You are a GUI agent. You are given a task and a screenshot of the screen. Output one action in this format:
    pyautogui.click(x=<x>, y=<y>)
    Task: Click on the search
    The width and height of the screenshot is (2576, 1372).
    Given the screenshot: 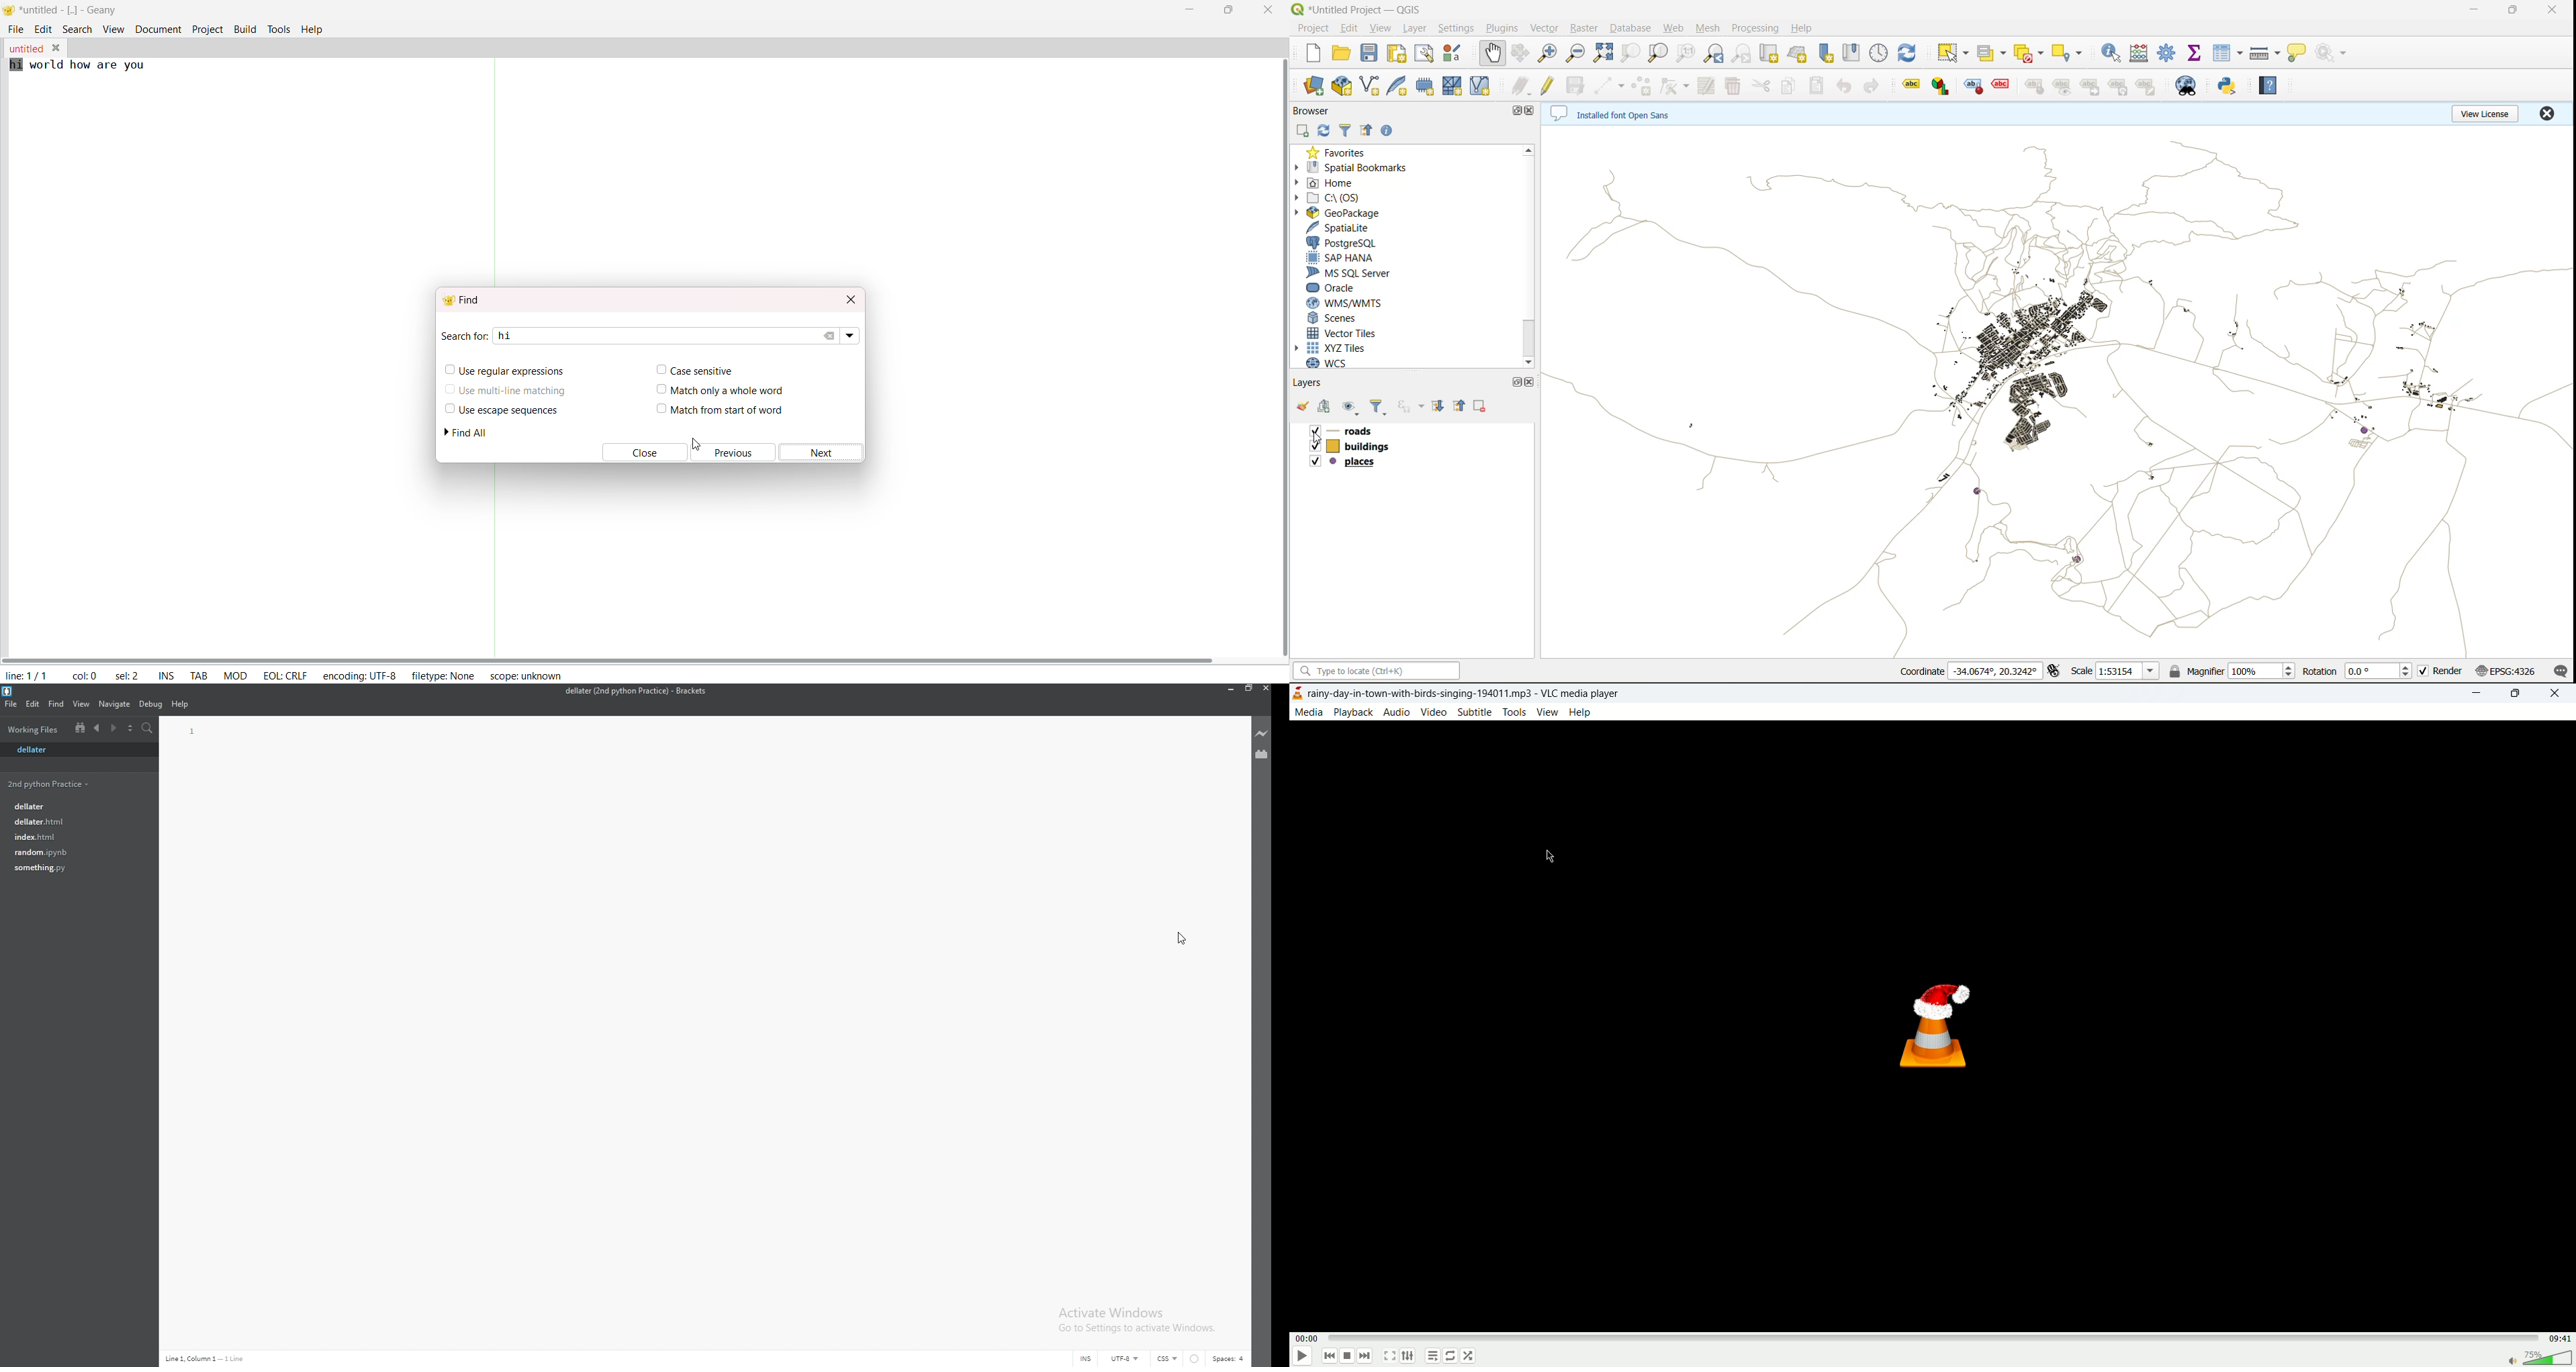 What is the action you would take?
    pyautogui.click(x=148, y=729)
    